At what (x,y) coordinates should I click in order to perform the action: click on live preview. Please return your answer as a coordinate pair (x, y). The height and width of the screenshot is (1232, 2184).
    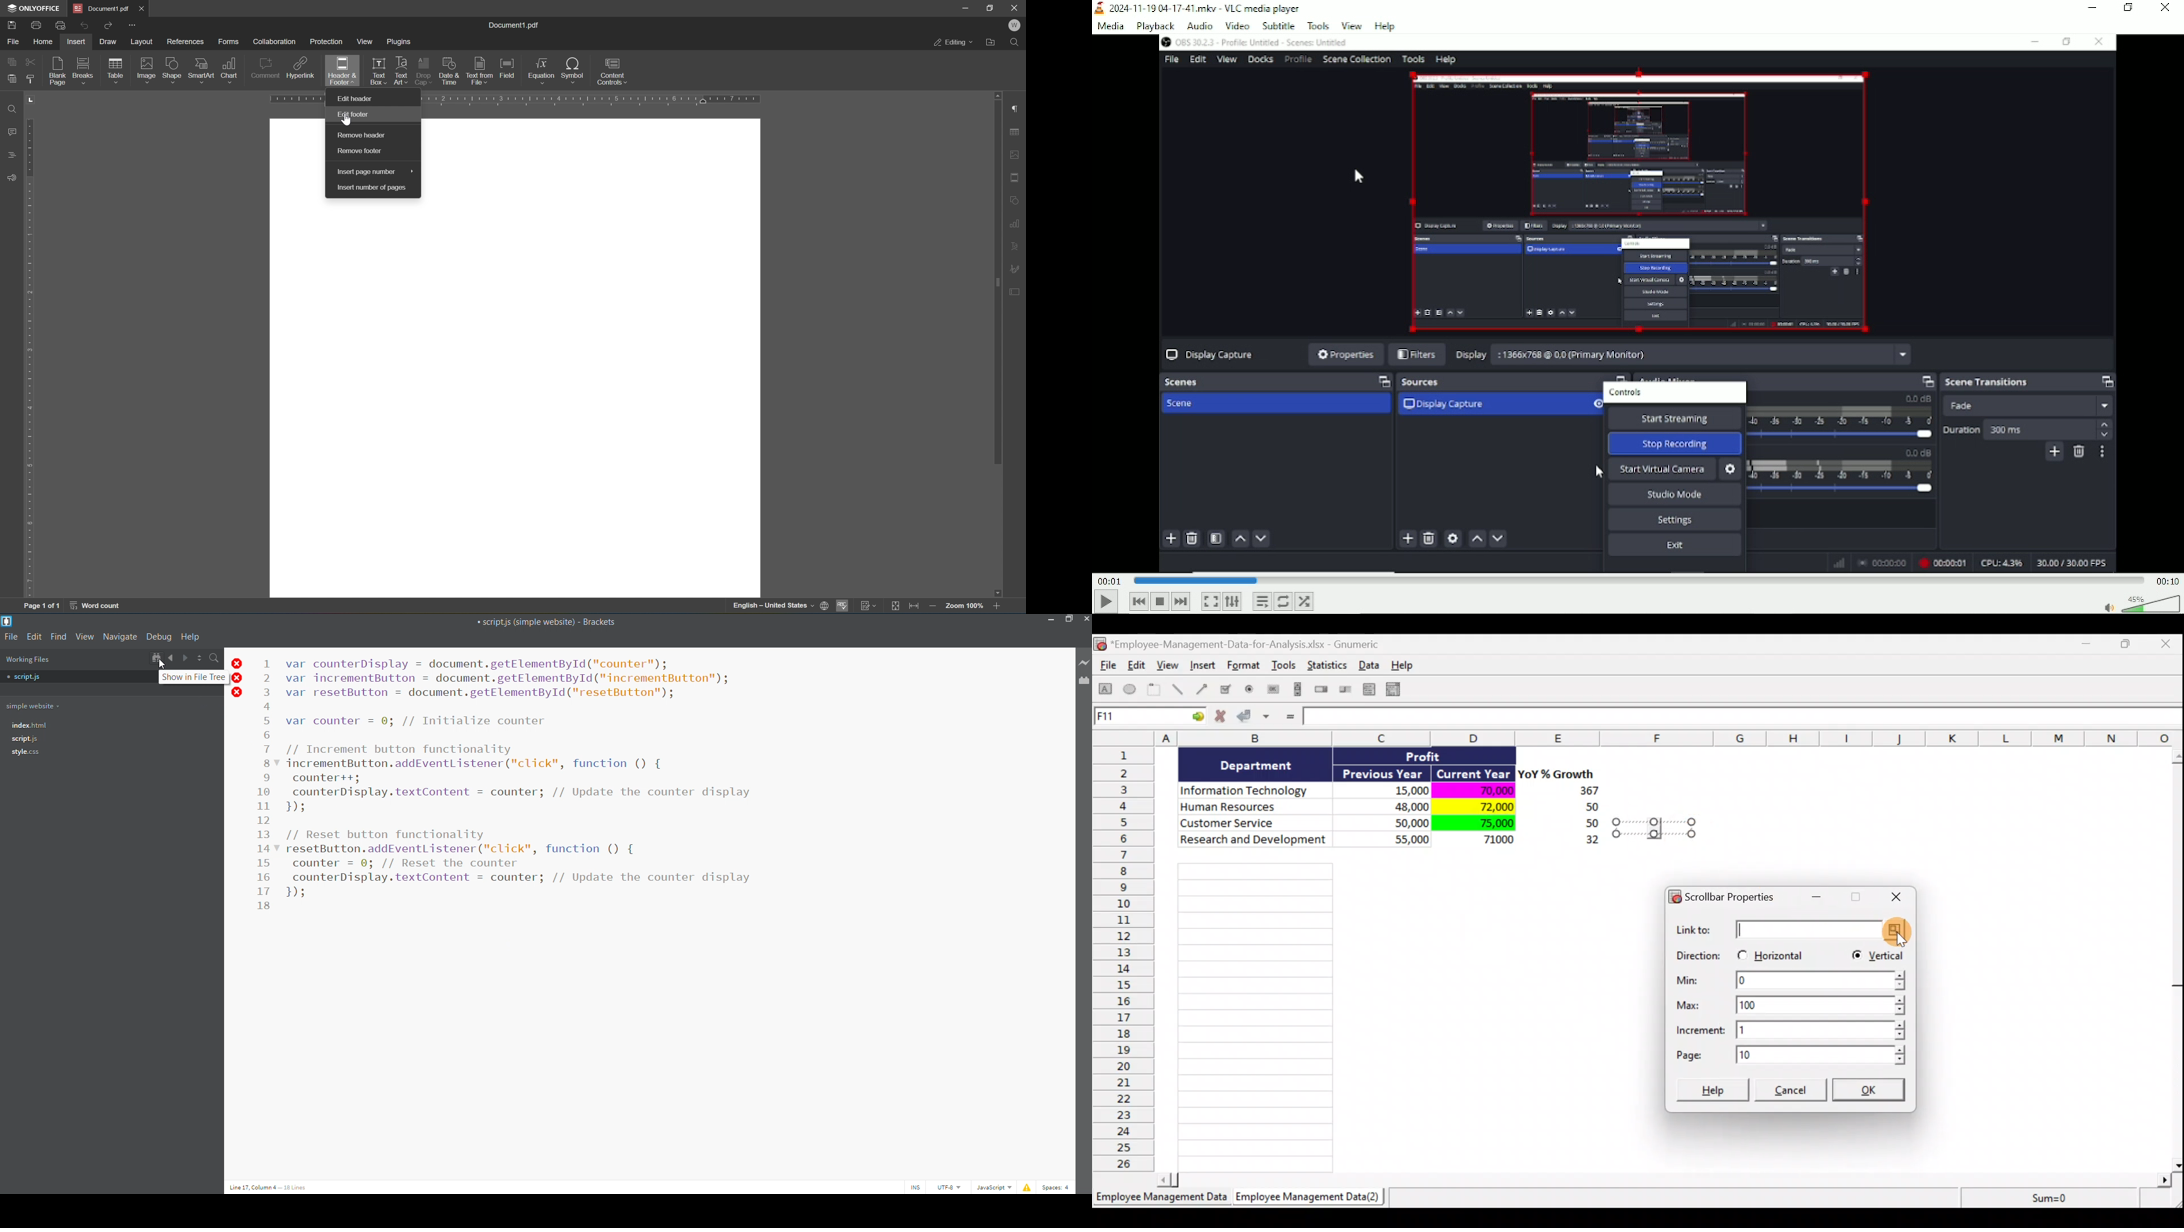
    Looking at the image, I should click on (1085, 662).